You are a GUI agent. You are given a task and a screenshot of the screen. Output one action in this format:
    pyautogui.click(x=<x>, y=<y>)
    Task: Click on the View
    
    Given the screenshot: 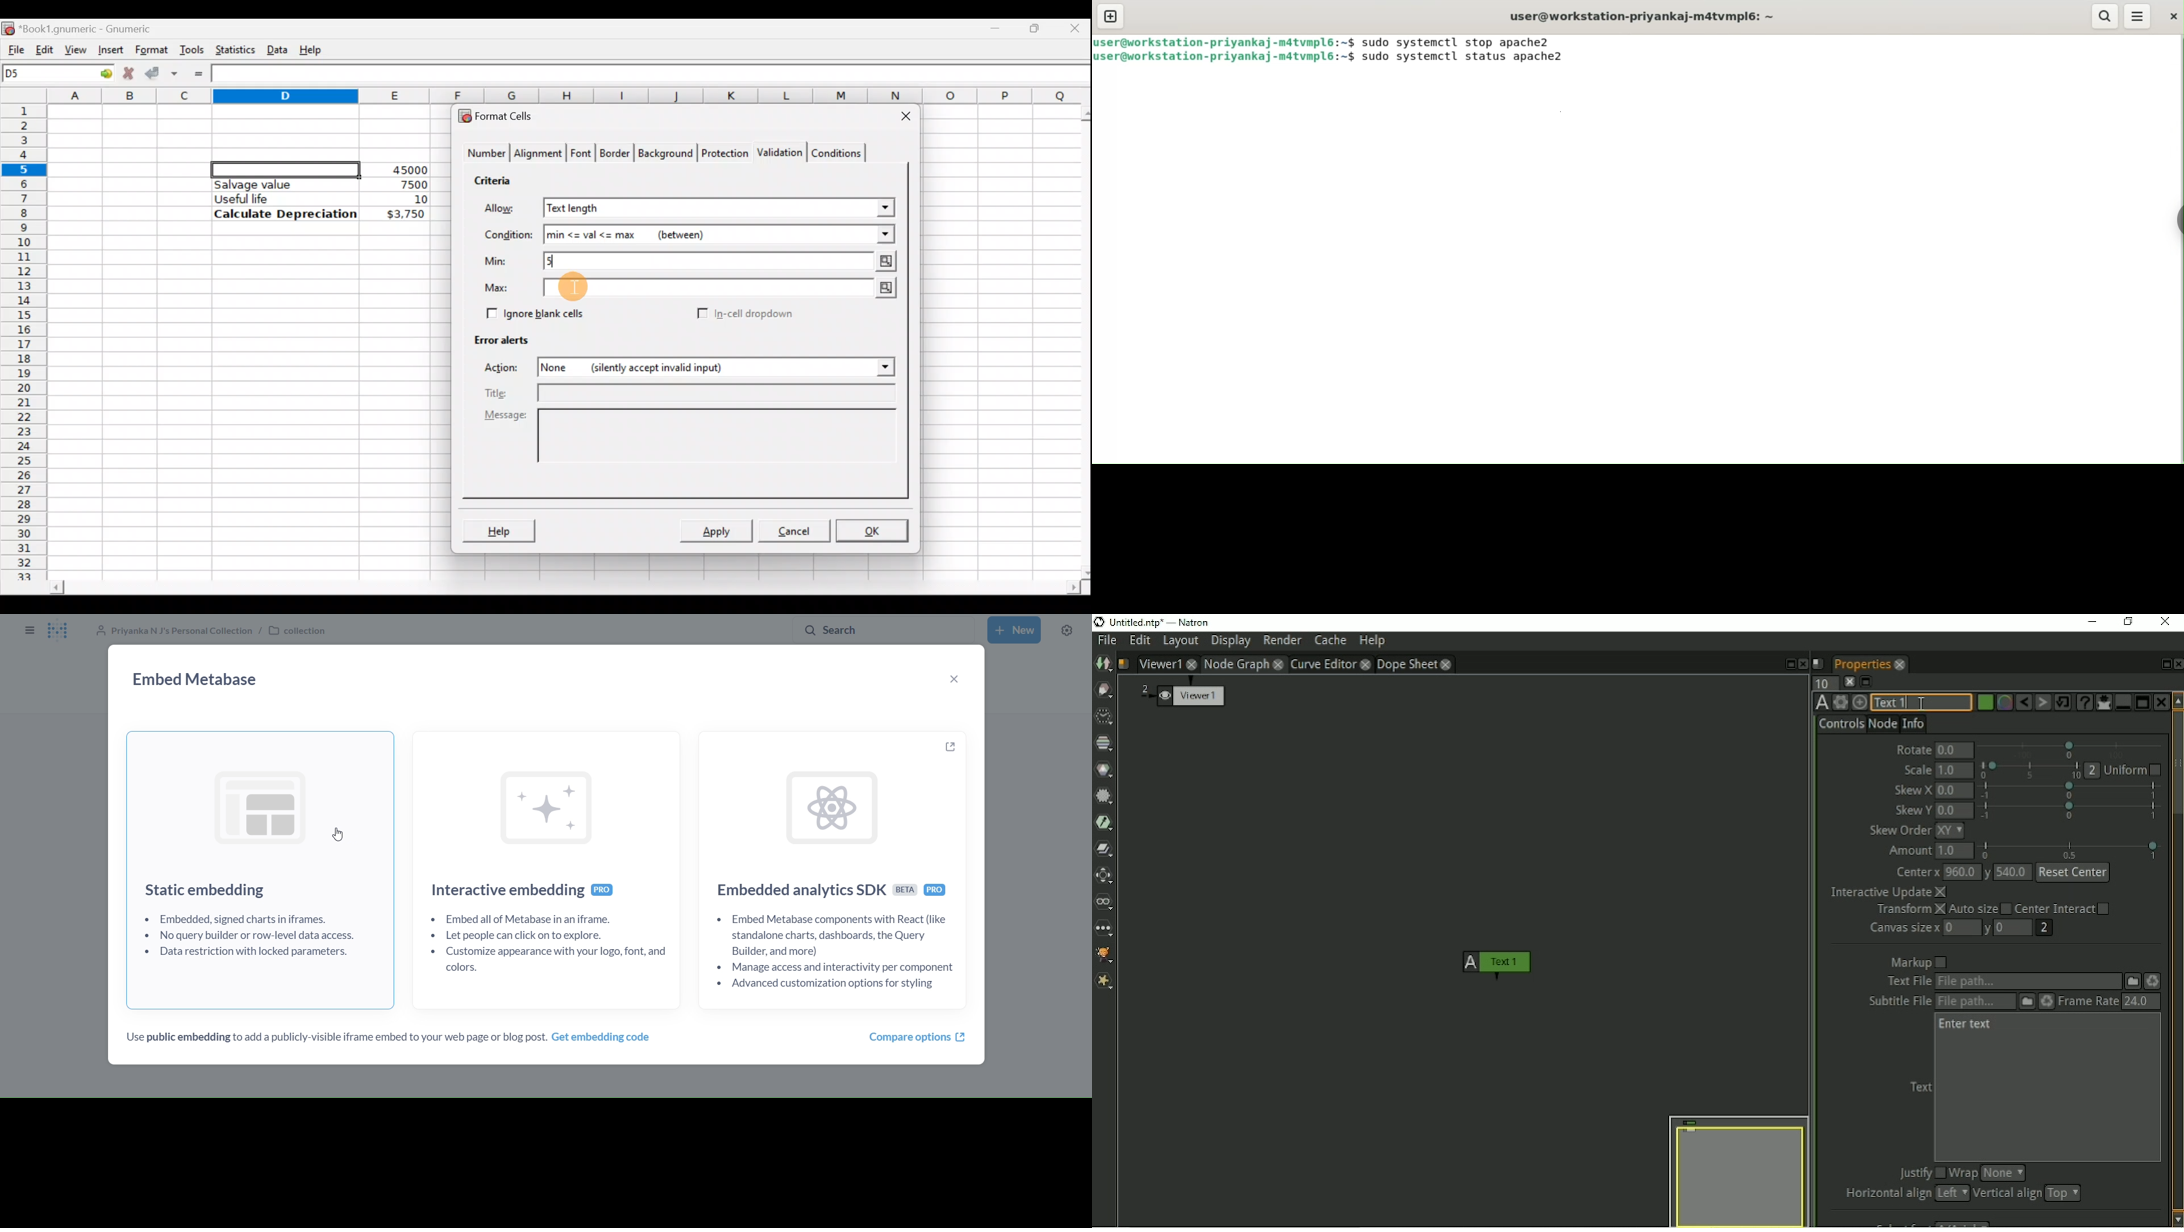 What is the action you would take?
    pyautogui.click(x=76, y=49)
    